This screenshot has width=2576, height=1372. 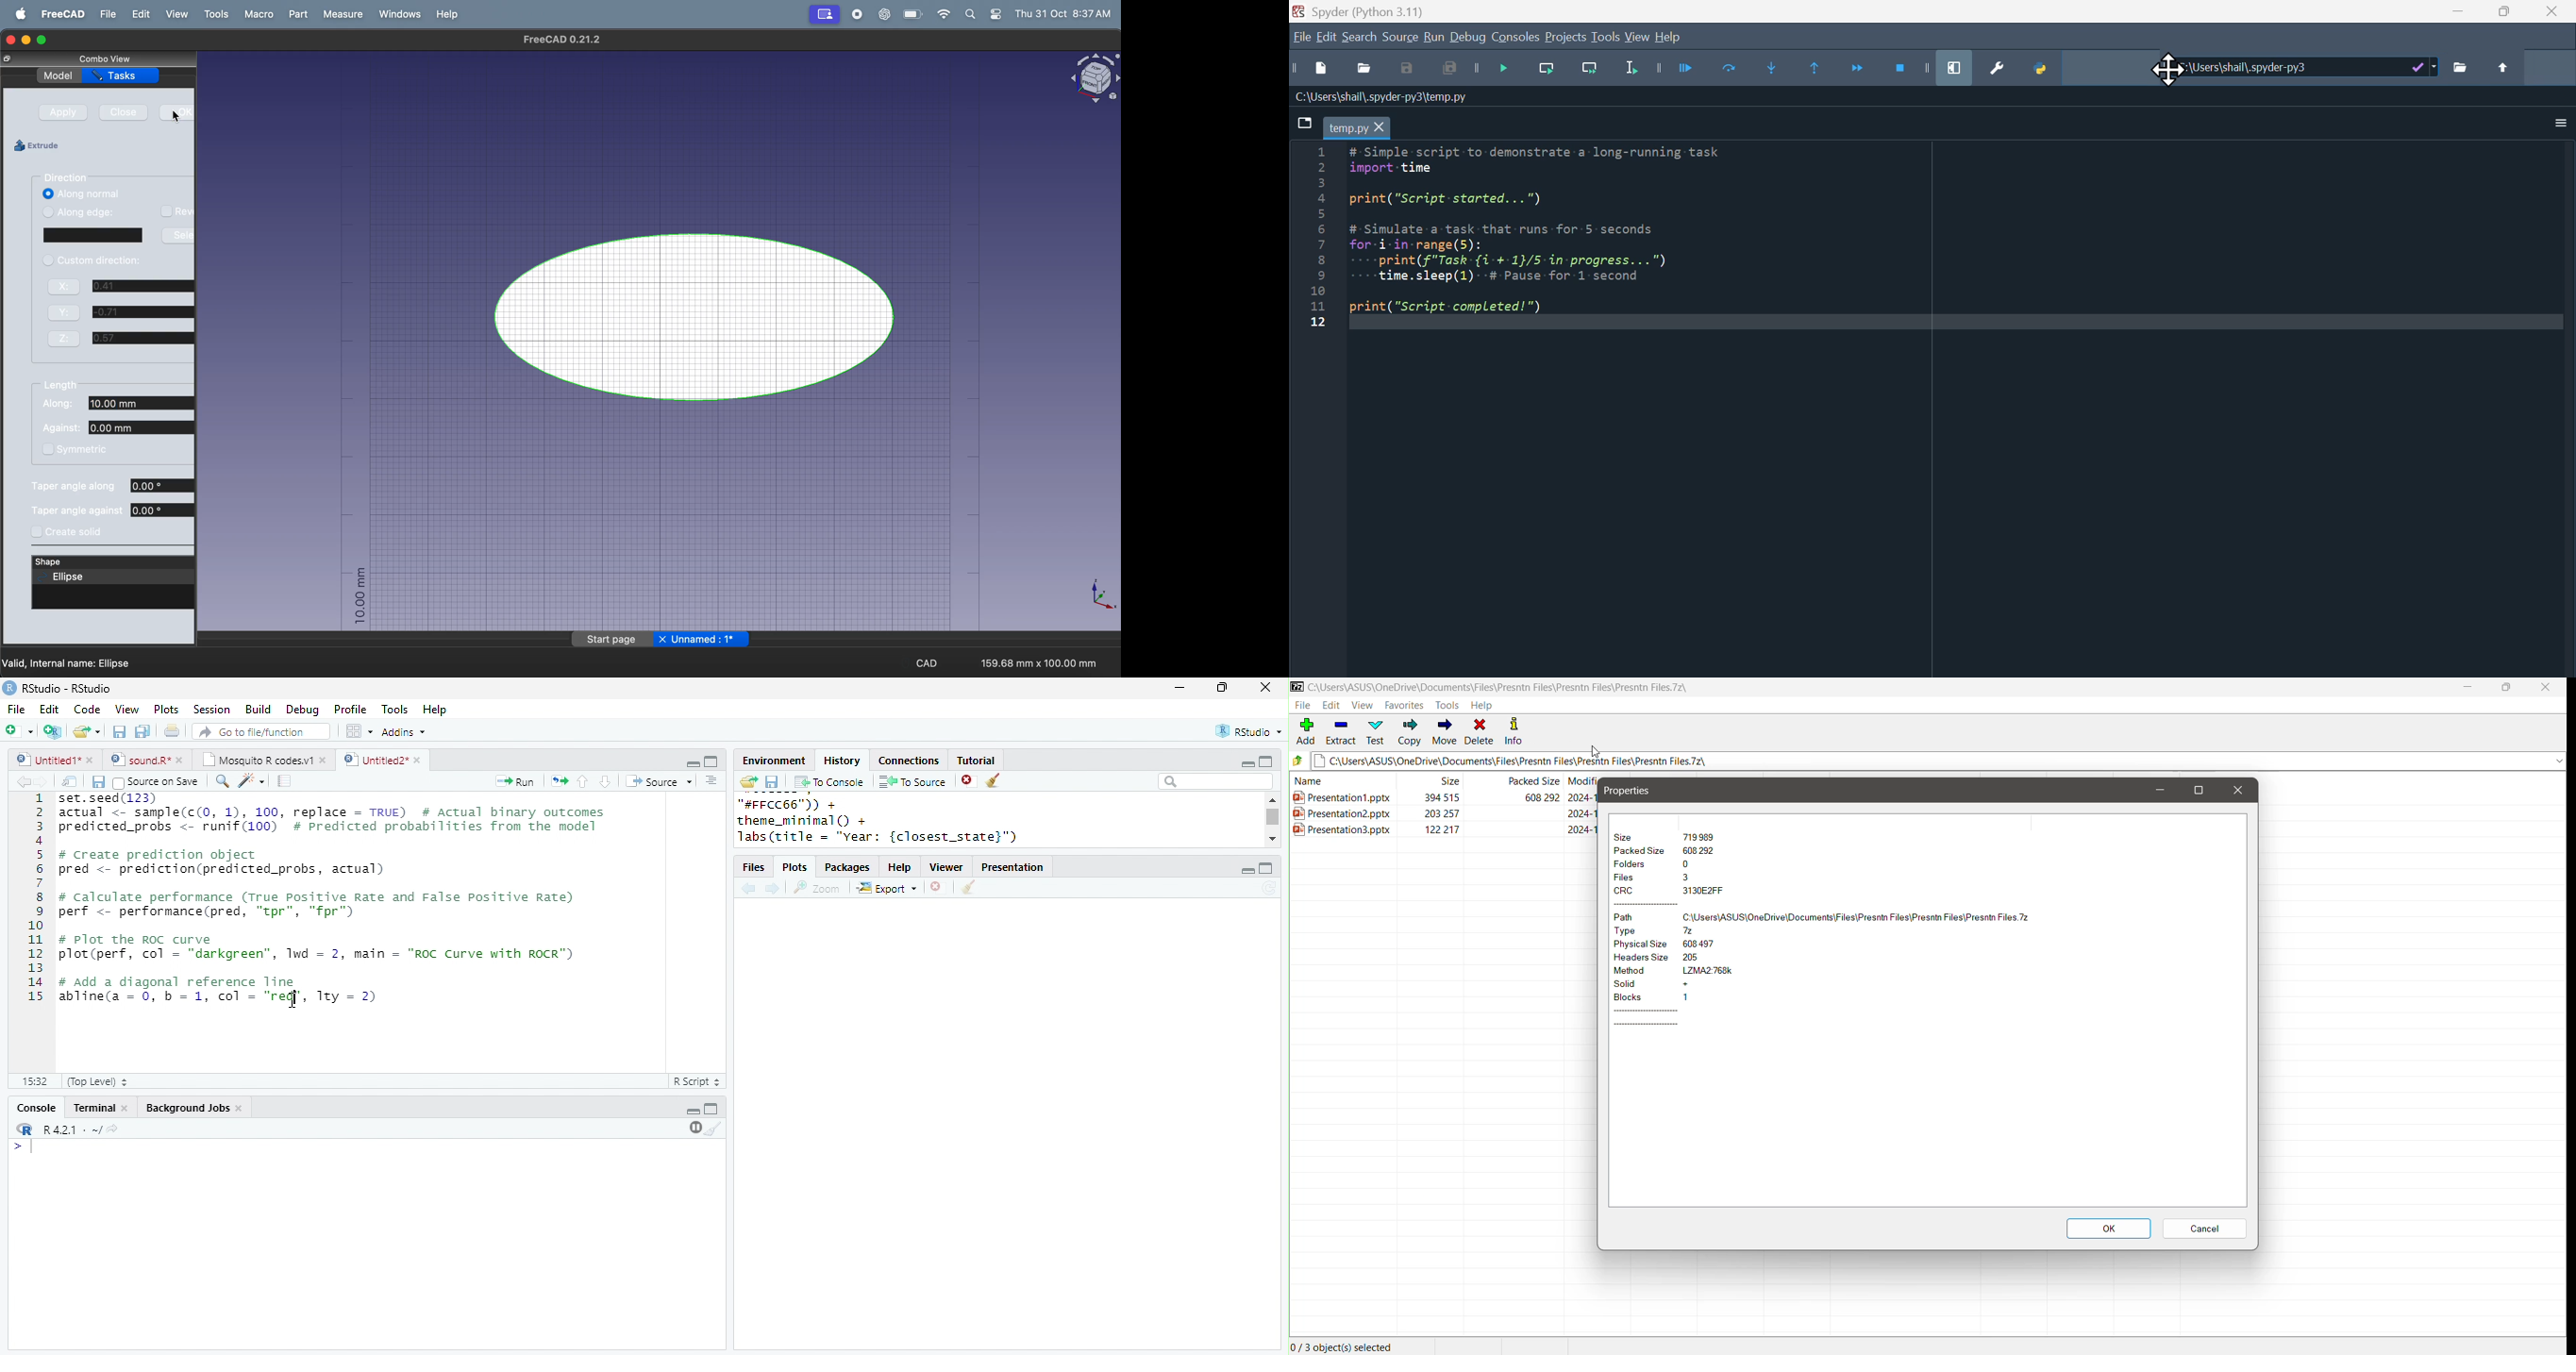 I want to click on Connections, so click(x=908, y=761).